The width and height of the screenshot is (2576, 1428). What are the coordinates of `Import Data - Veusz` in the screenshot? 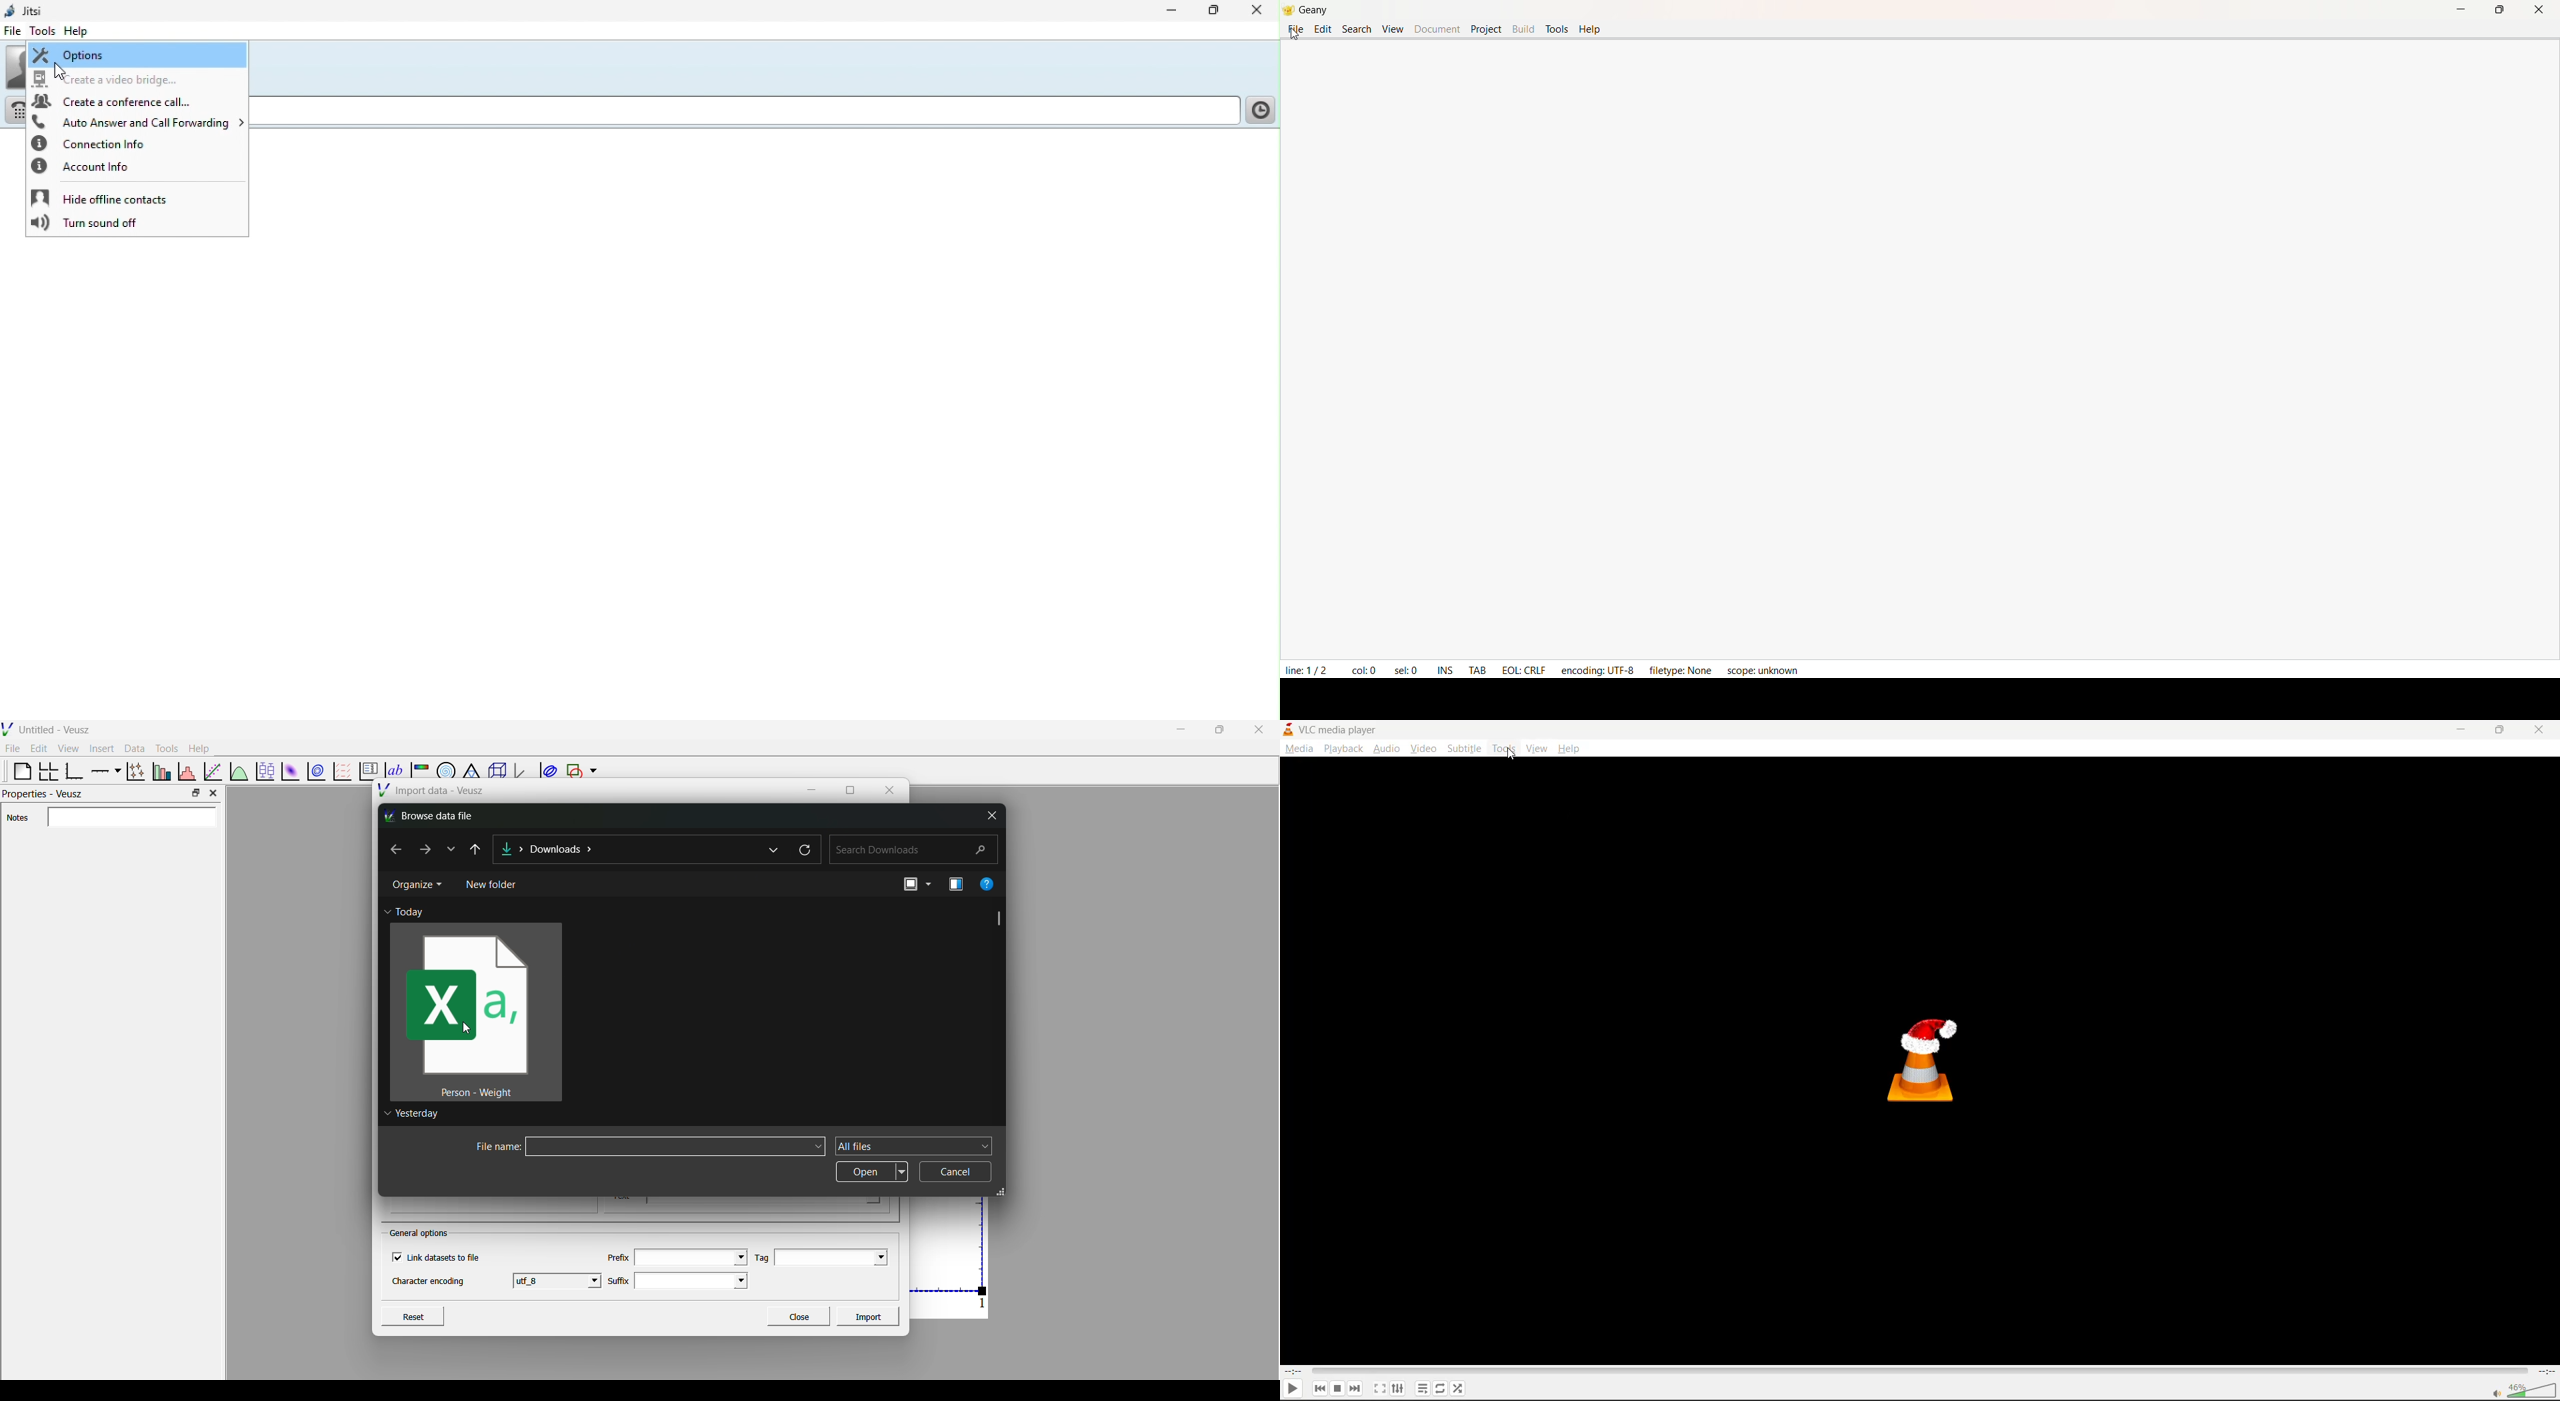 It's located at (433, 792).